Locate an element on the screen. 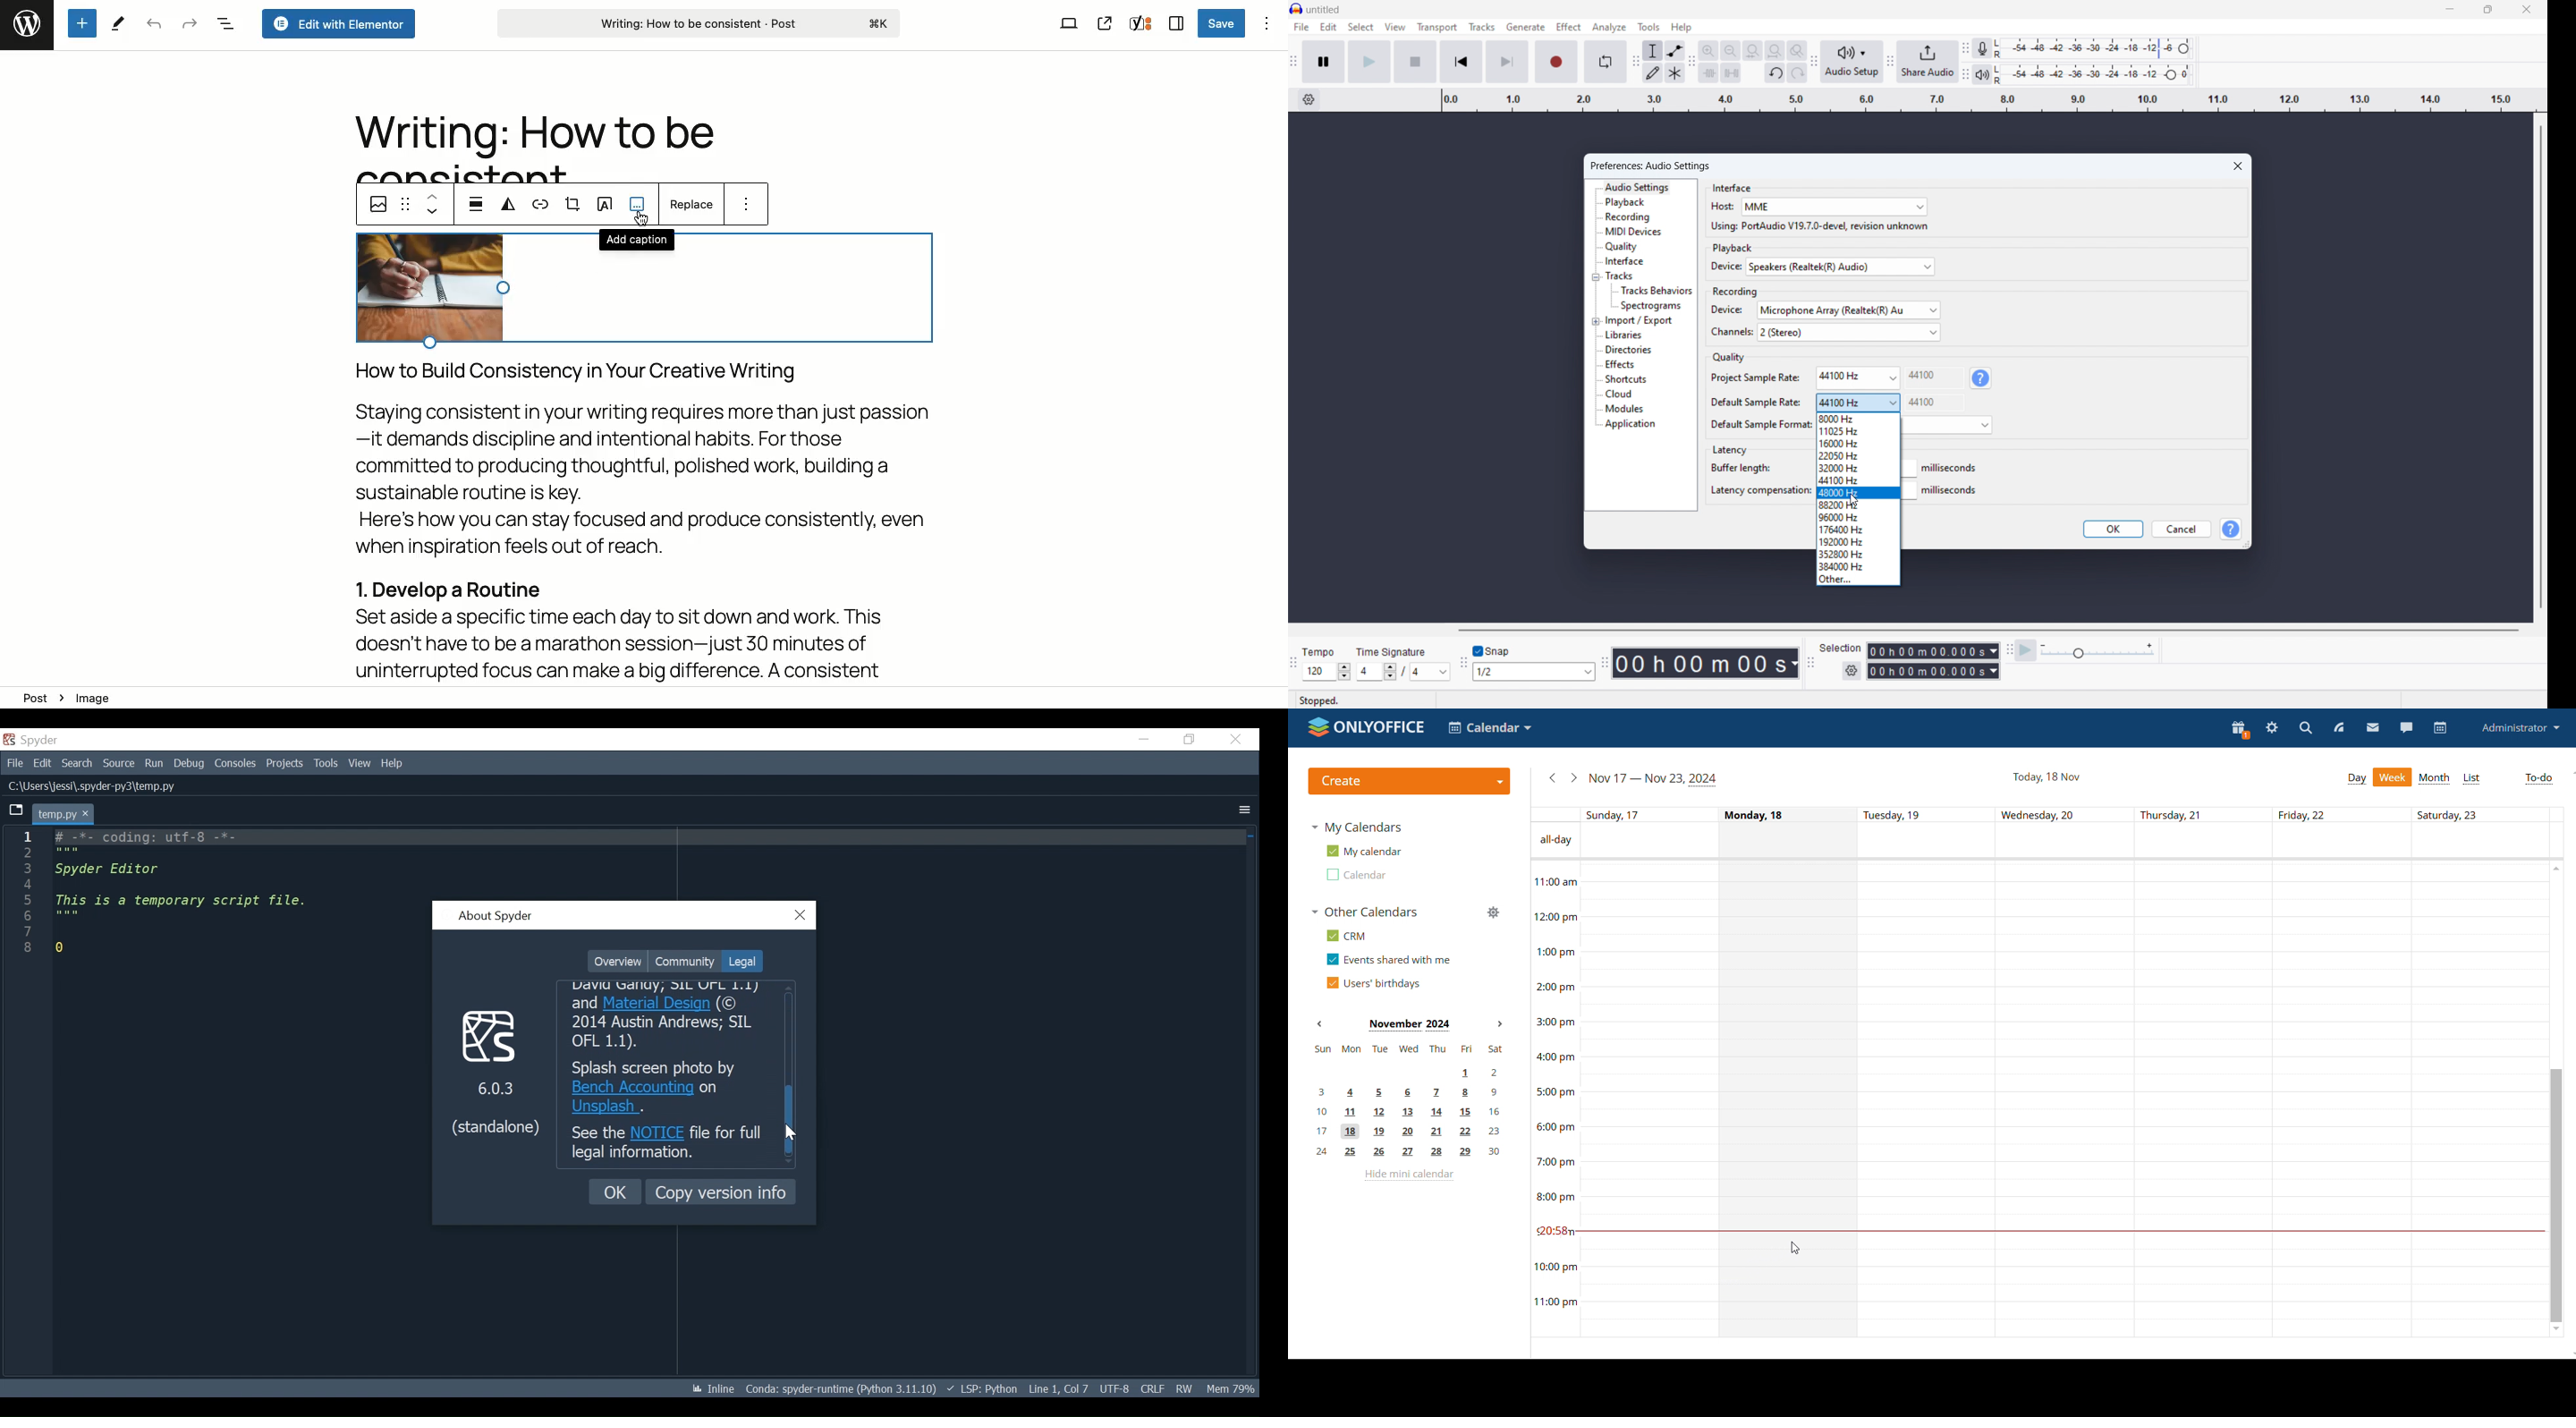 This screenshot has width=2576, height=1428. File is located at coordinates (13, 762).